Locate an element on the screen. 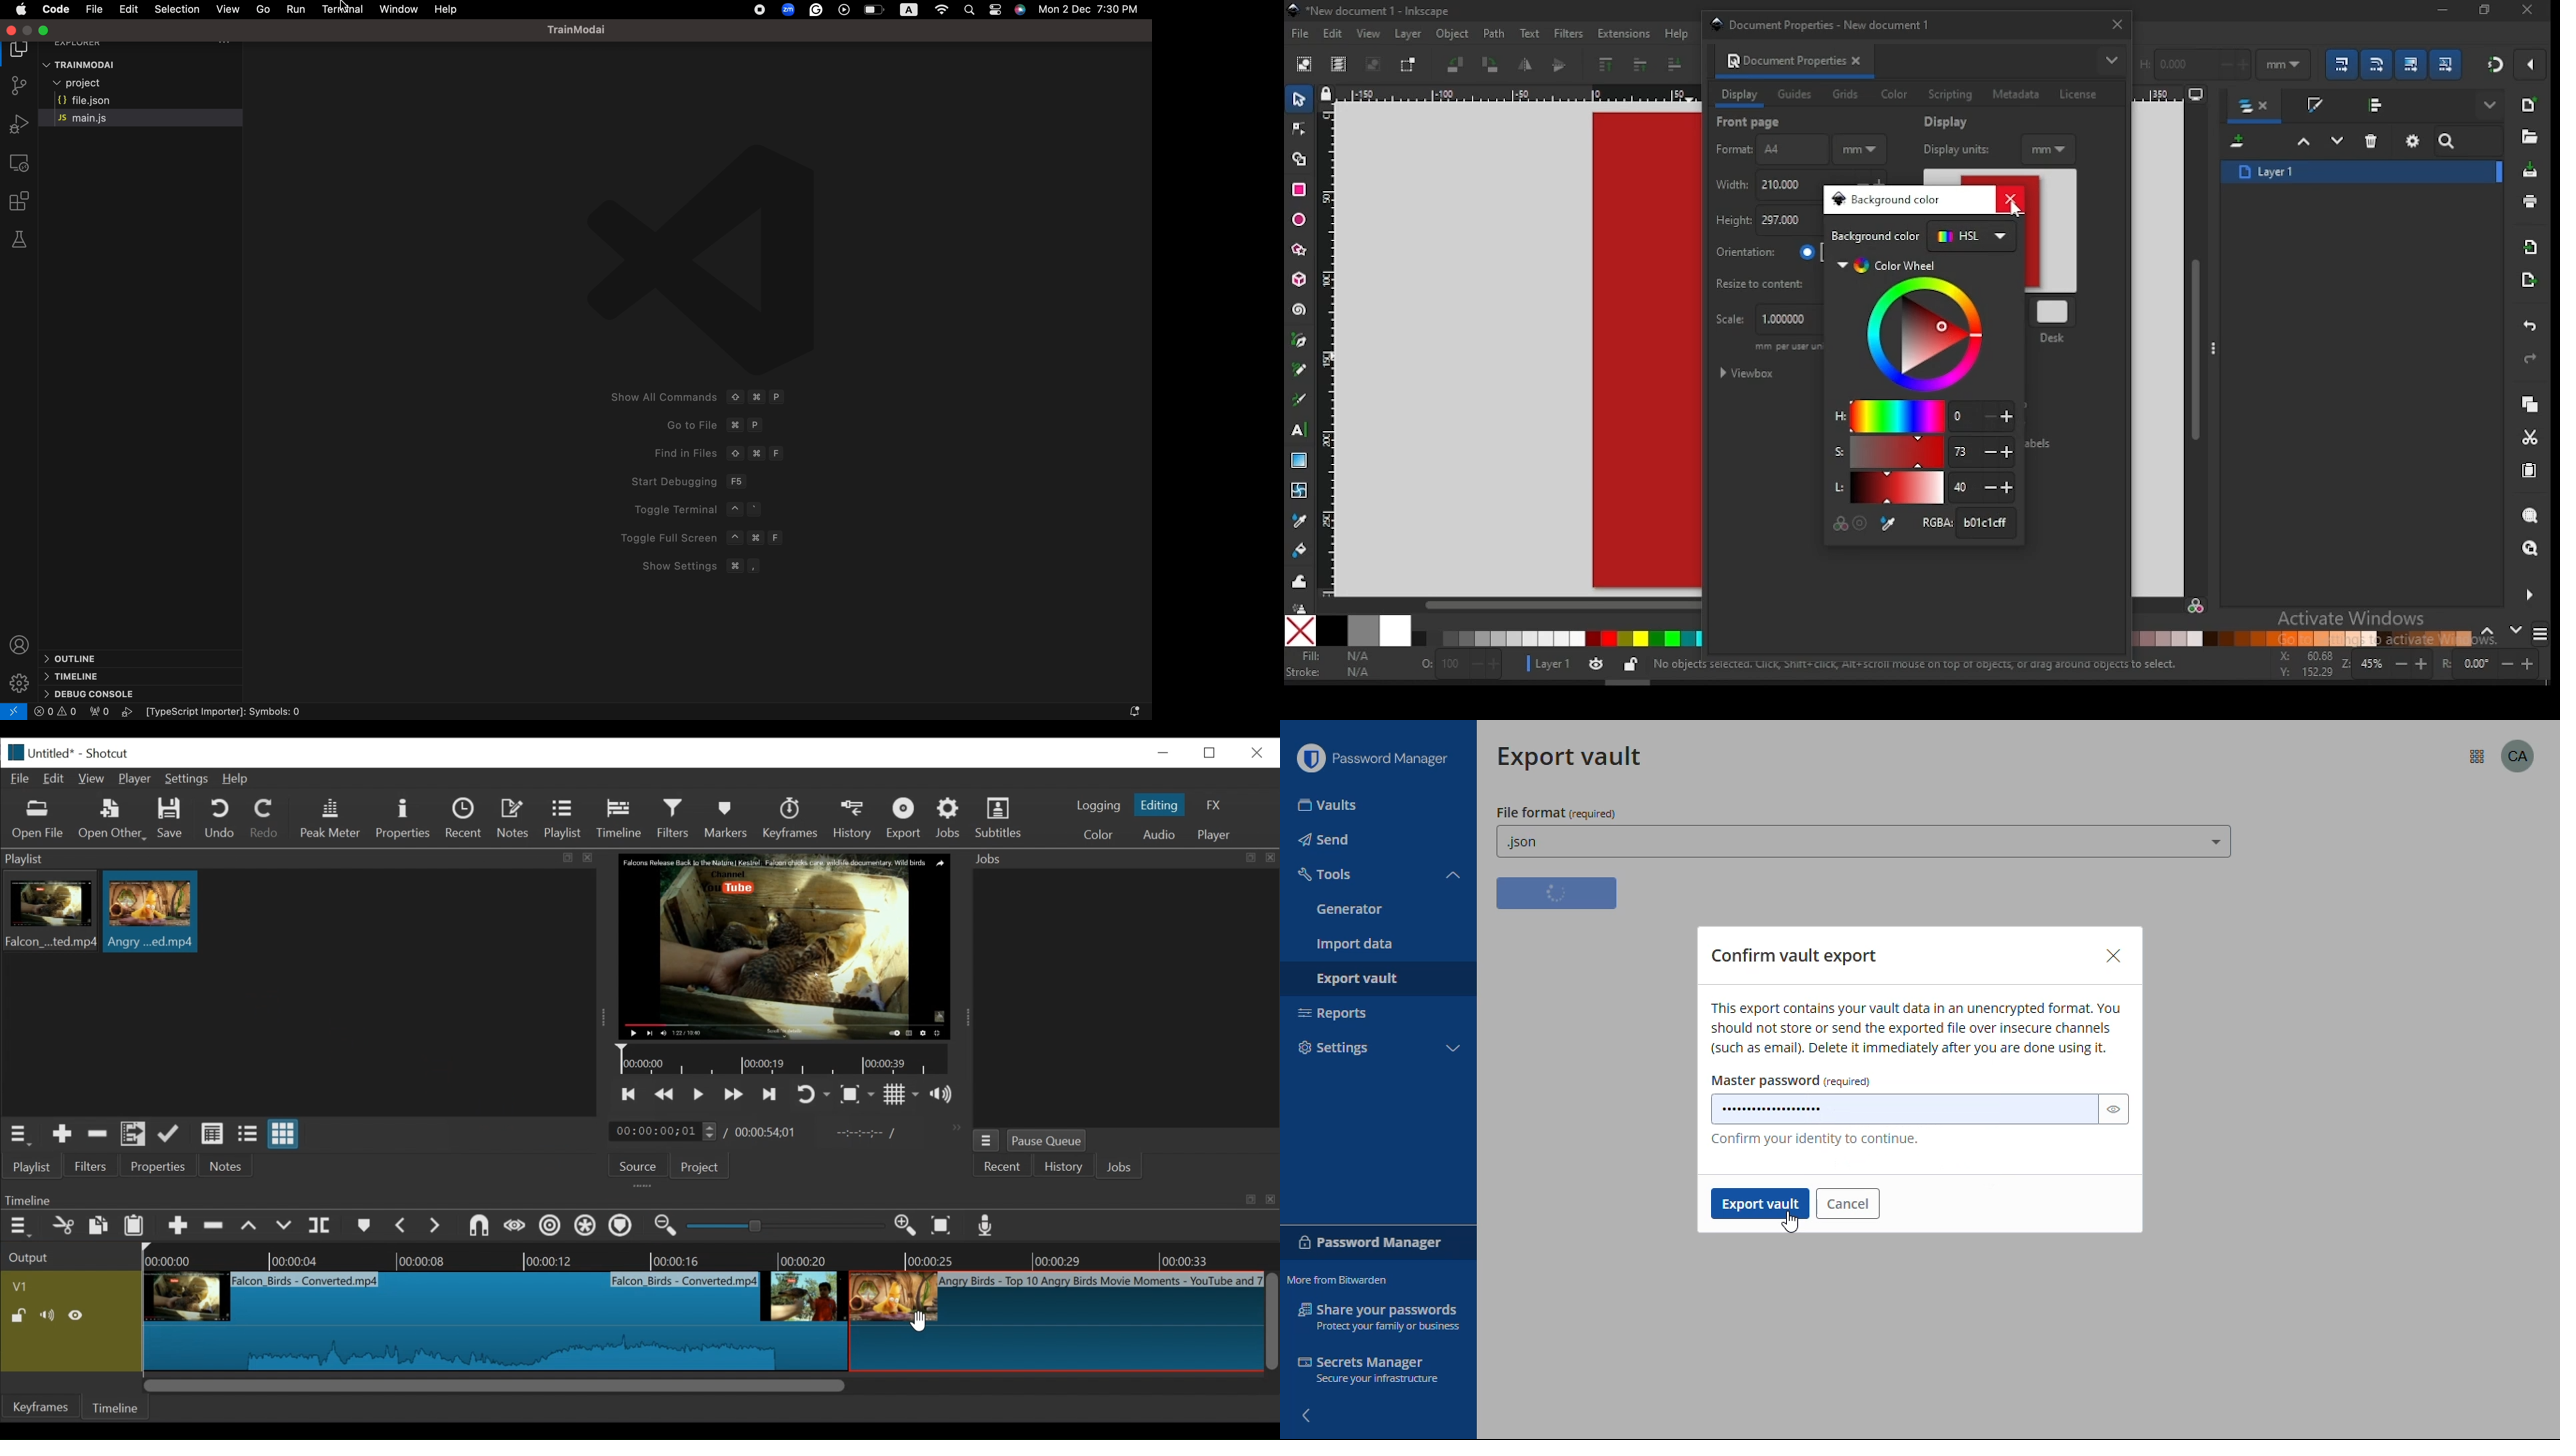  current duration is located at coordinates (665, 1132).